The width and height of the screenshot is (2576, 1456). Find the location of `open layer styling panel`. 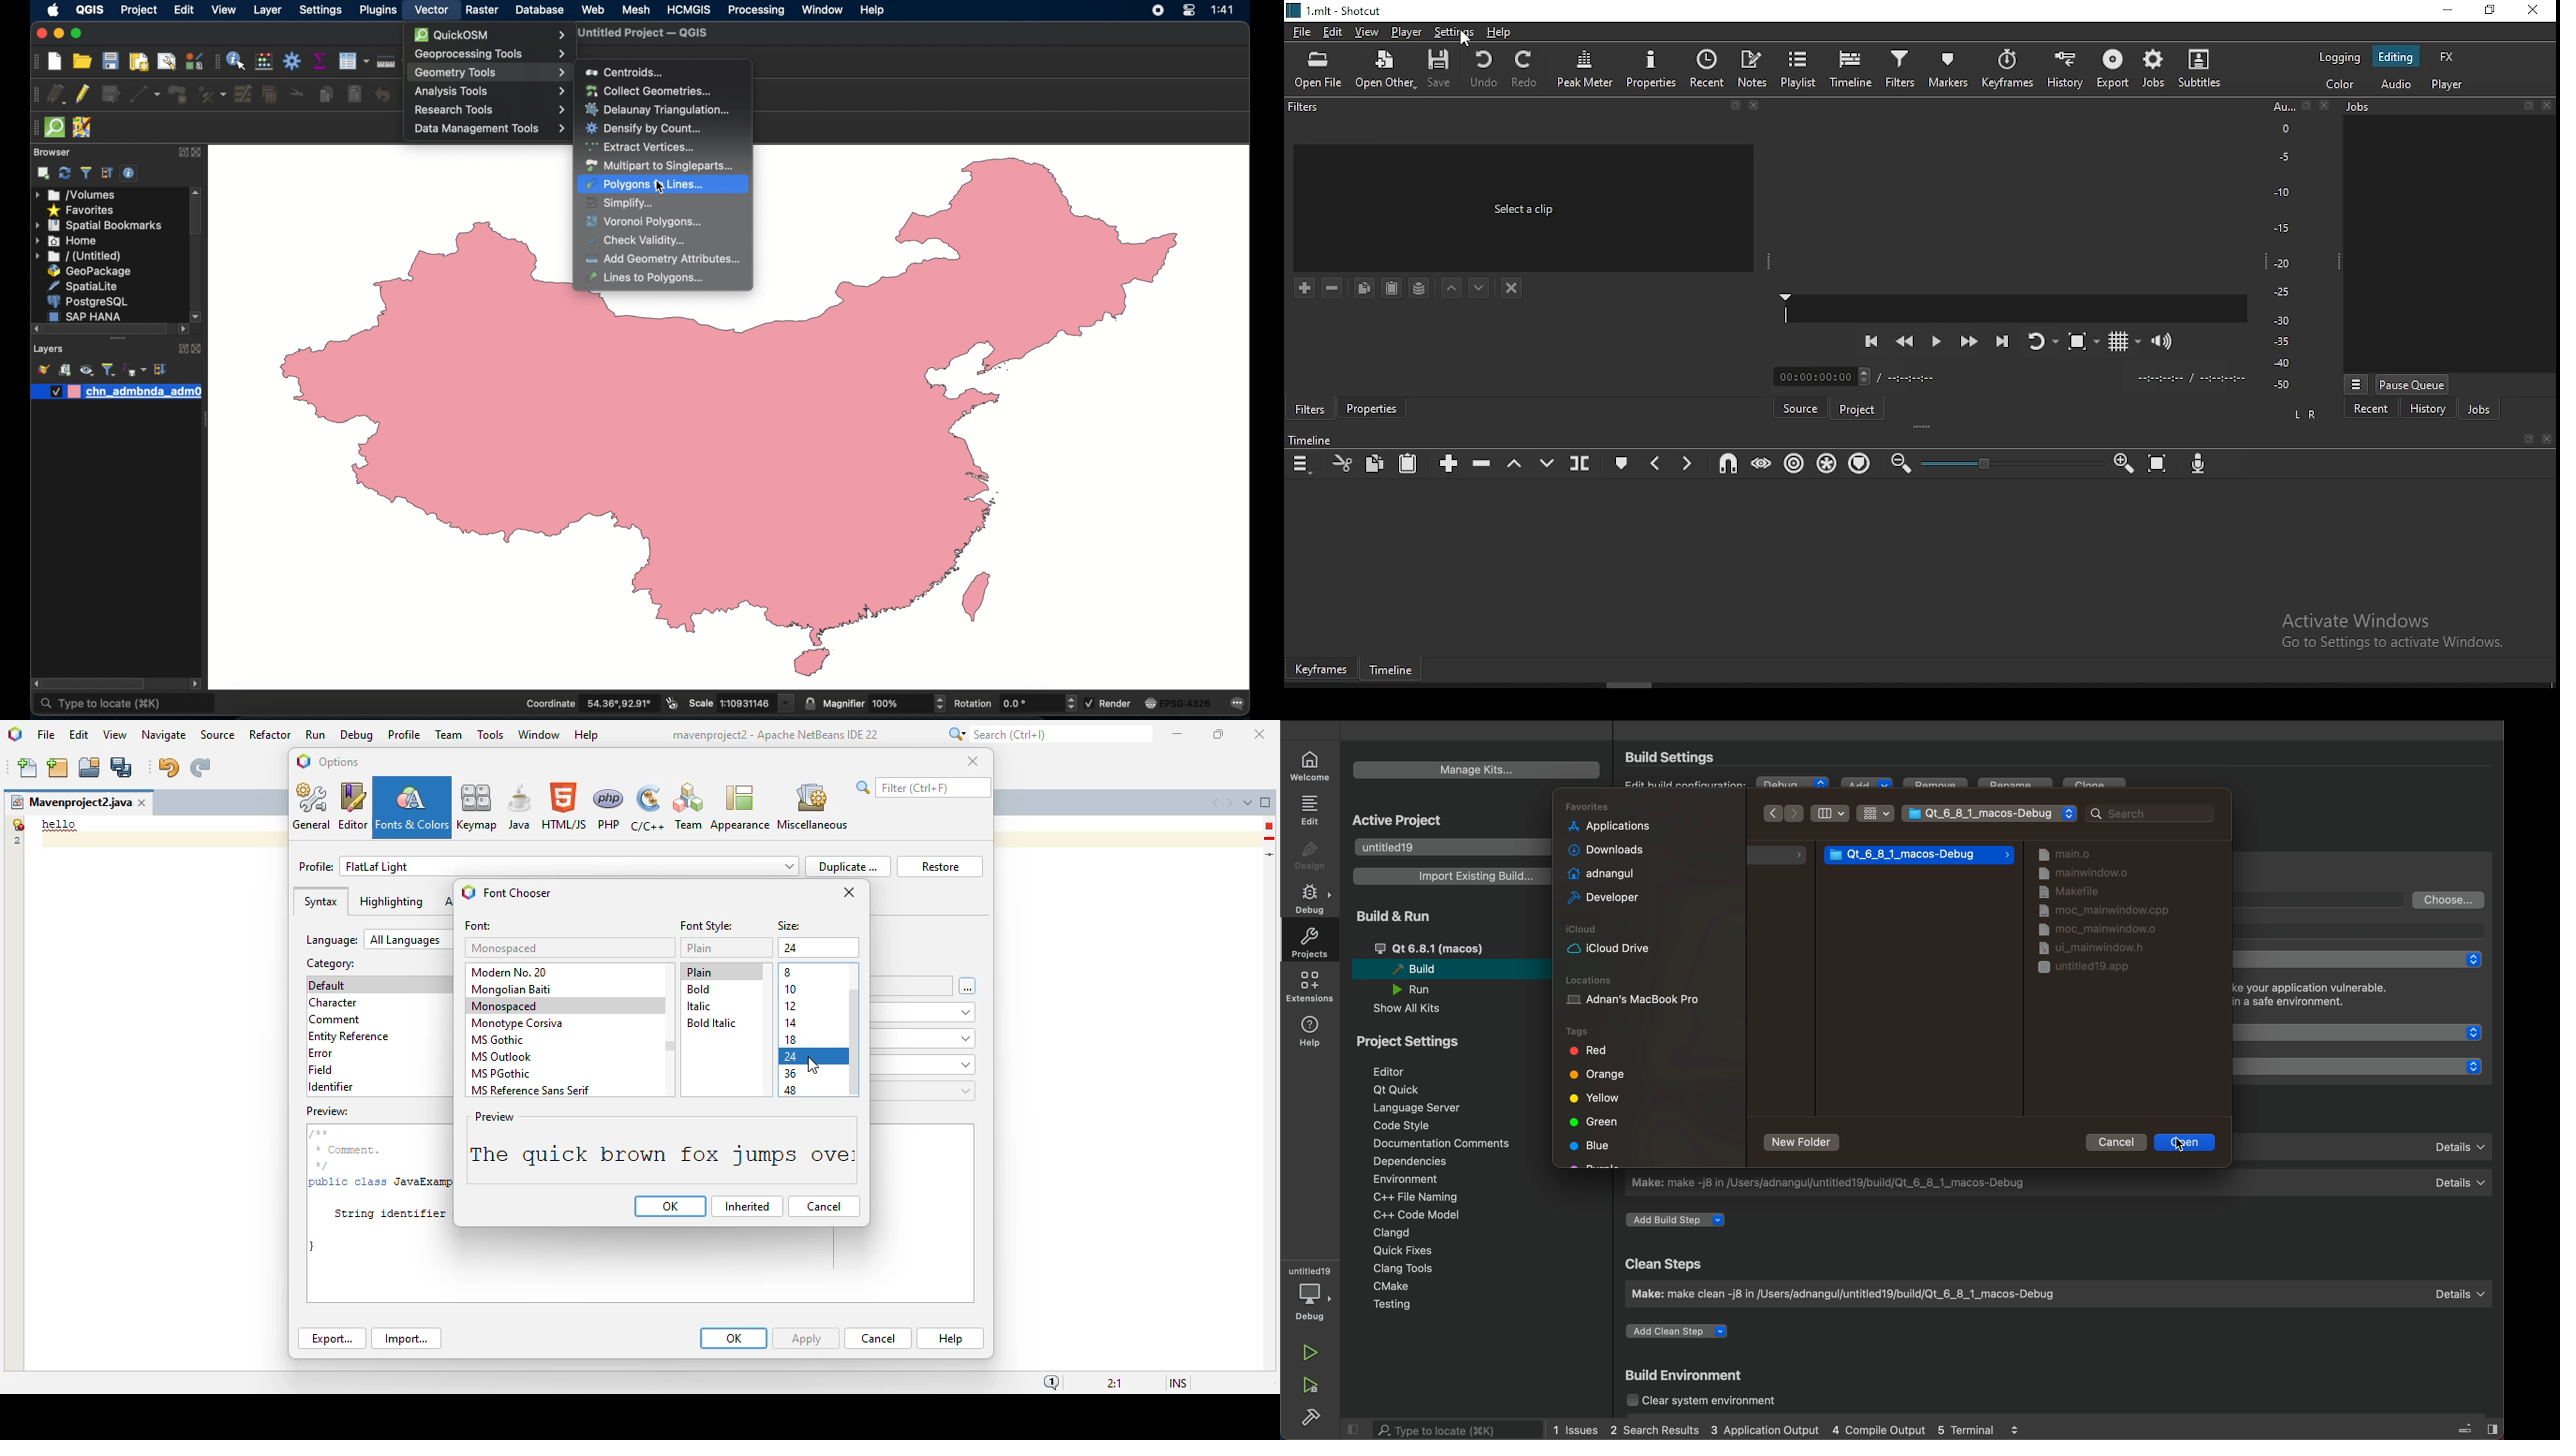

open layer styling panel is located at coordinates (42, 369).